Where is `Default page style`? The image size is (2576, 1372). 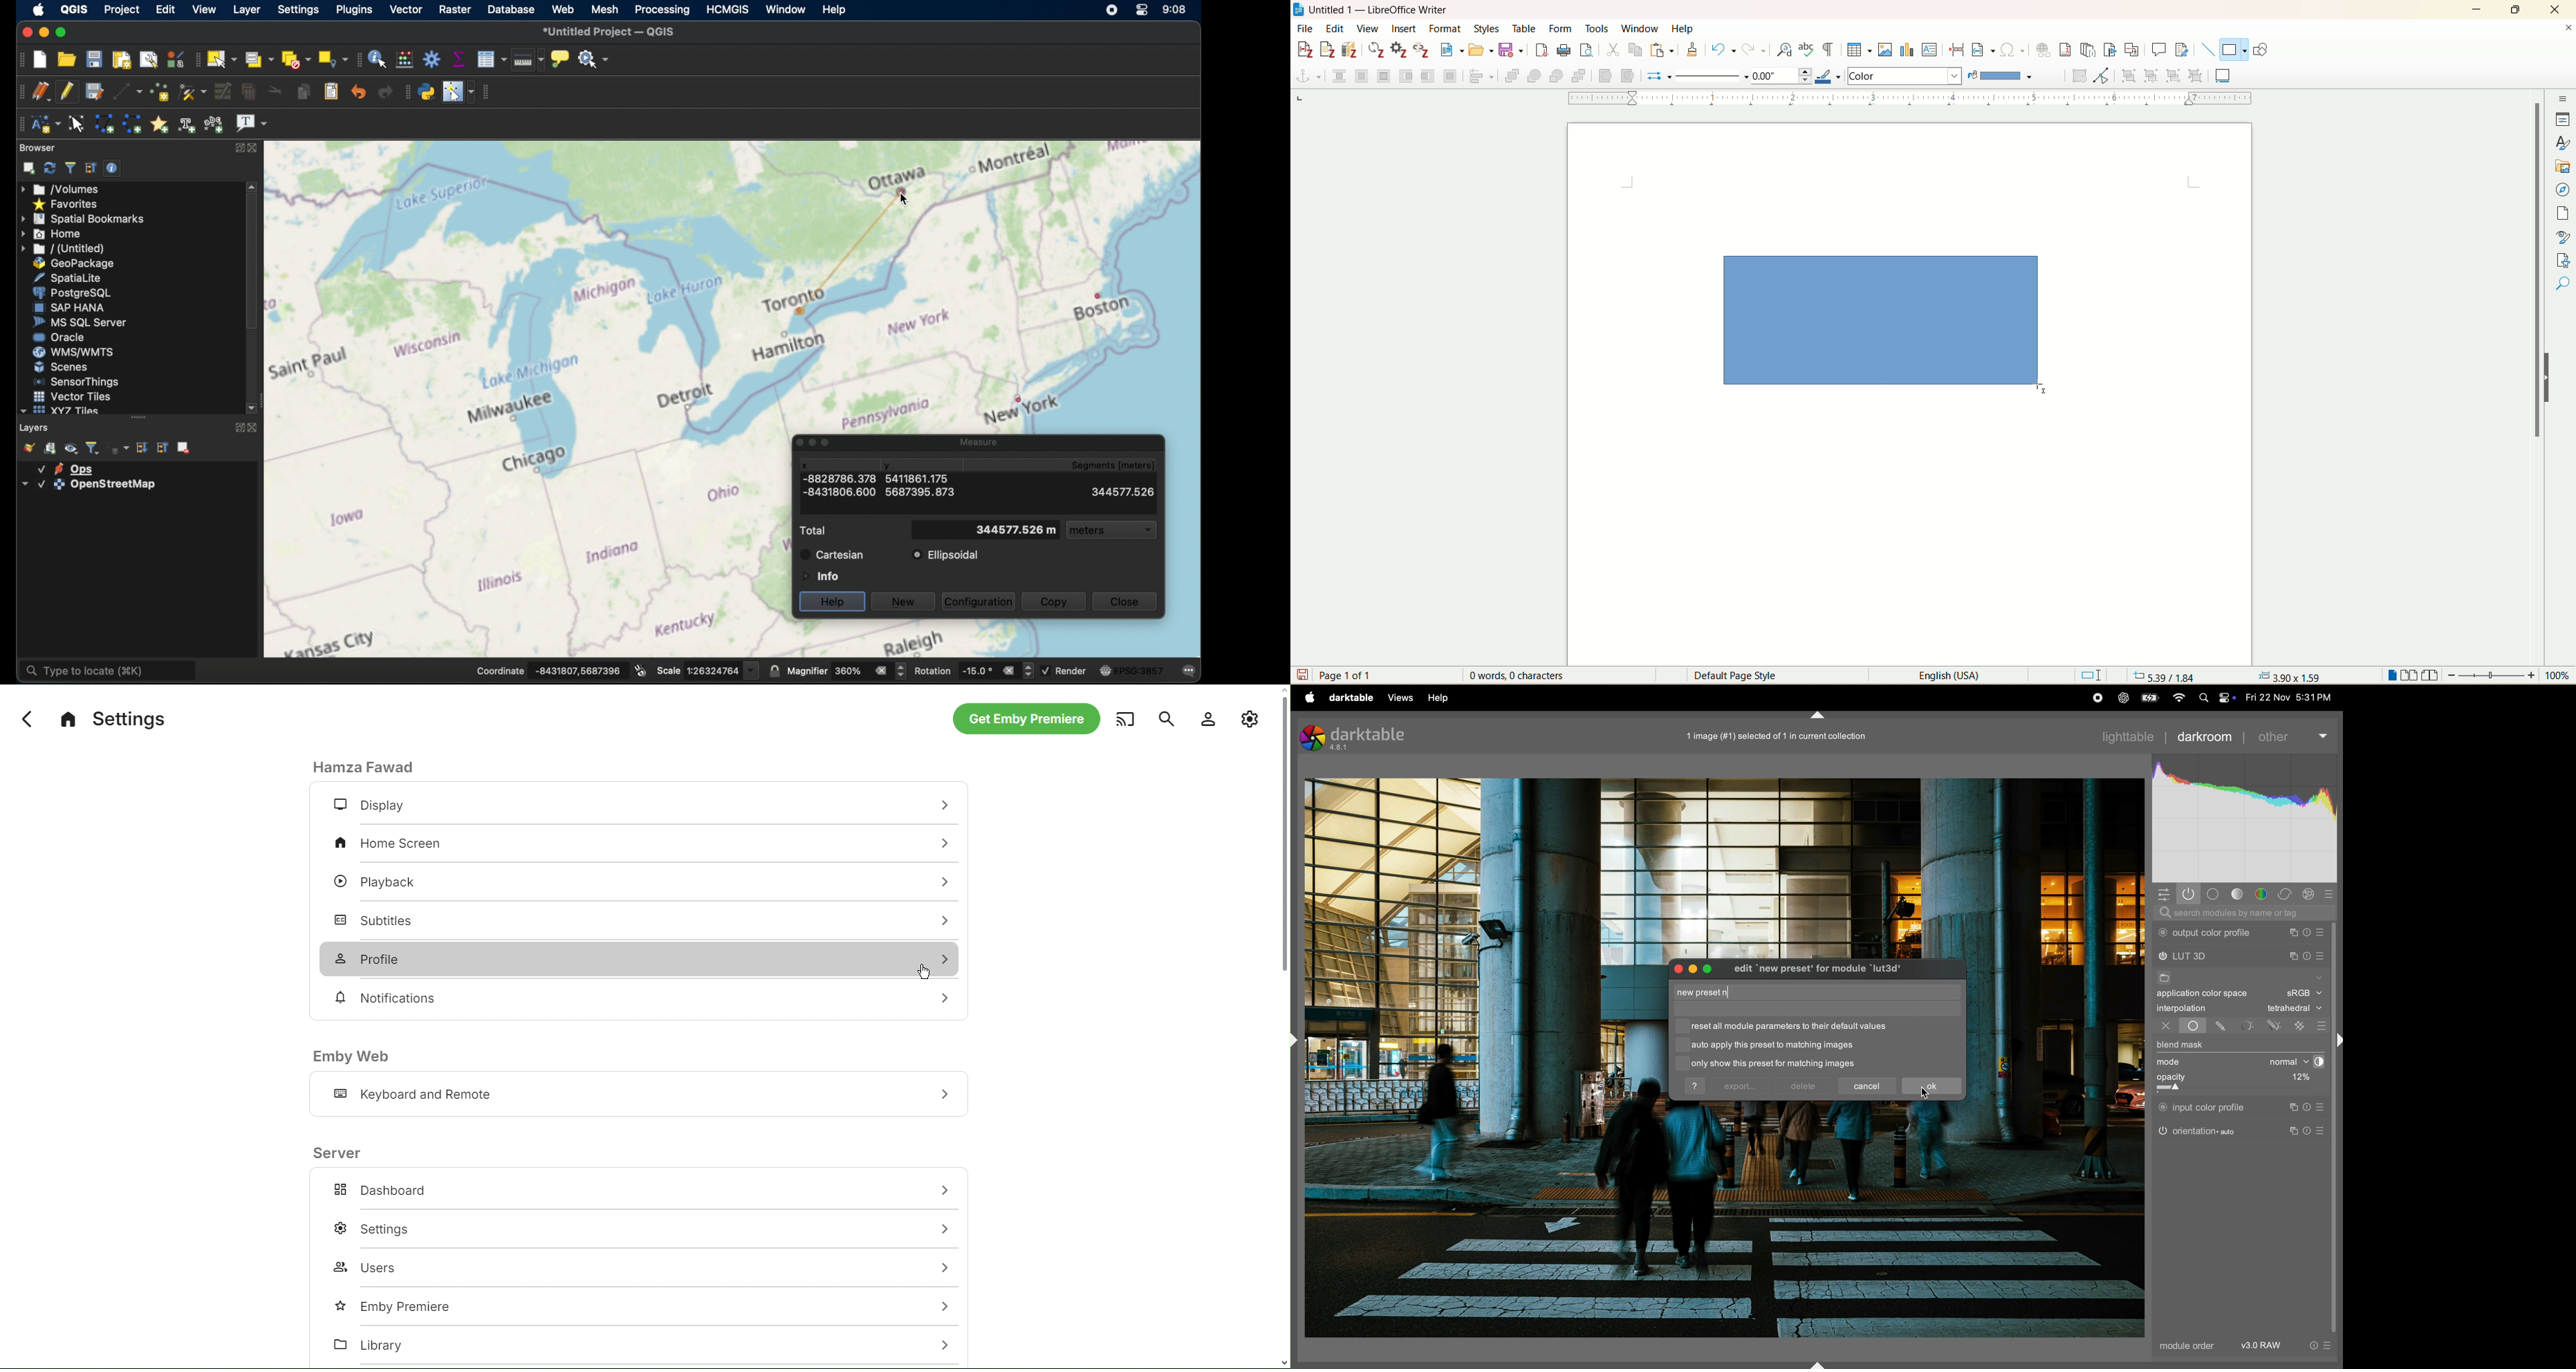 Default page style is located at coordinates (1746, 676).